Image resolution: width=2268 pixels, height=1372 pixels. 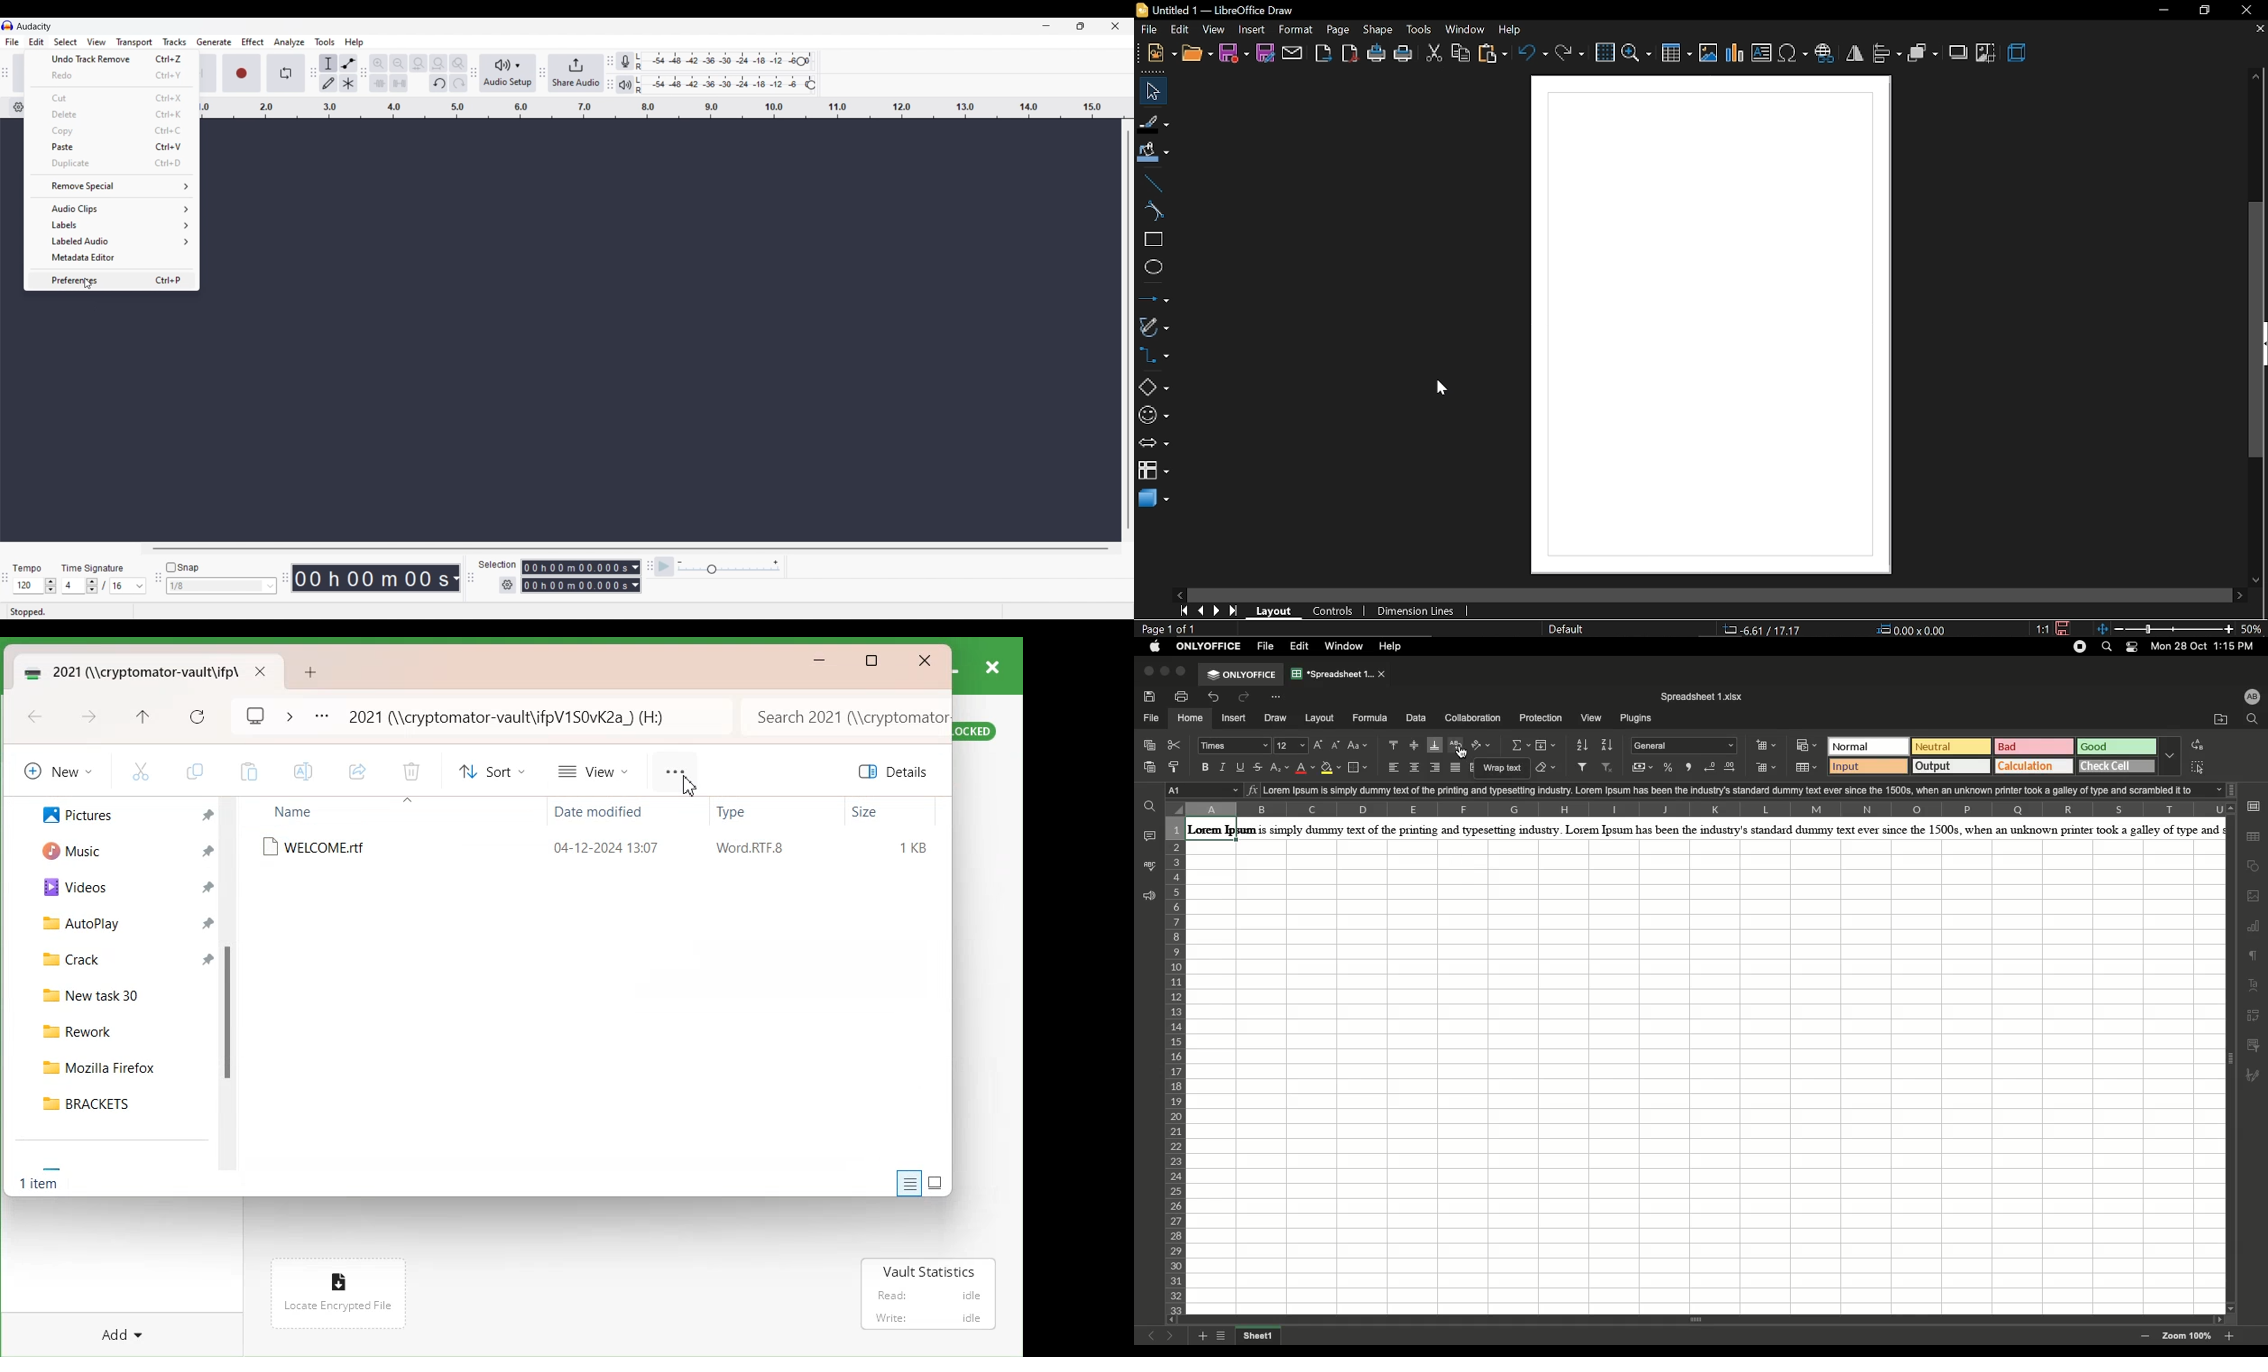 What do you see at coordinates (1198, 56) in the screenshot?
I see `open` at bounding box center [1198, 56].